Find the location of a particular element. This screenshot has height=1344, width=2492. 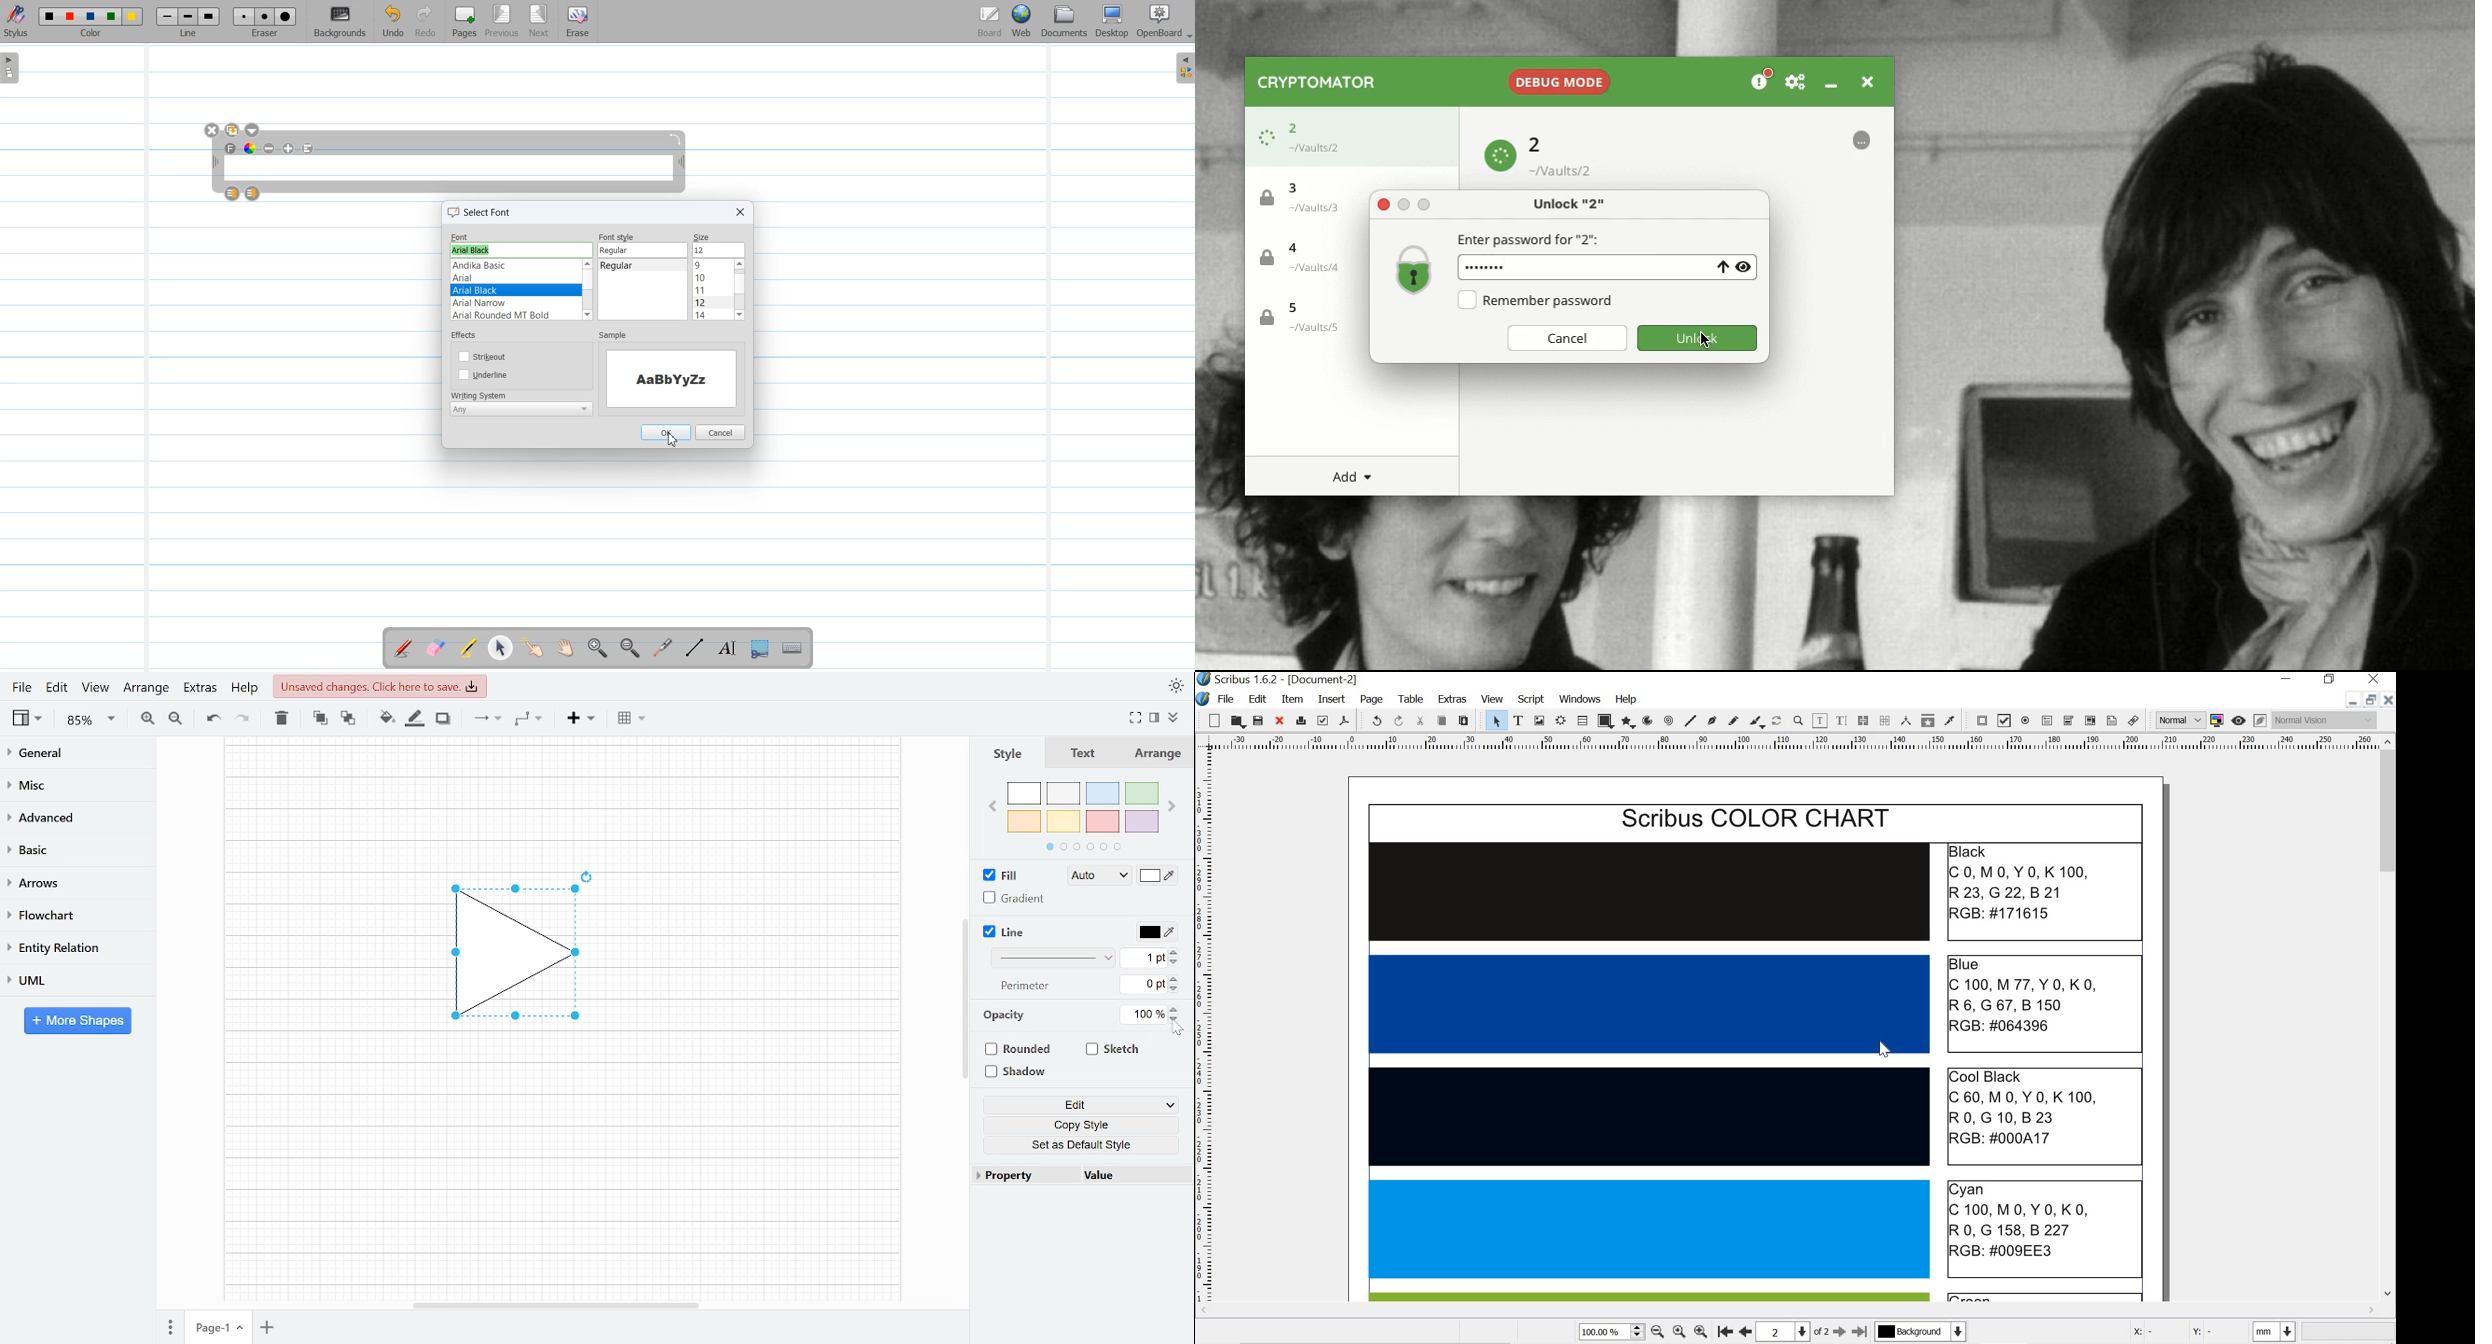

yellow is located at coordinates (1065, 820).